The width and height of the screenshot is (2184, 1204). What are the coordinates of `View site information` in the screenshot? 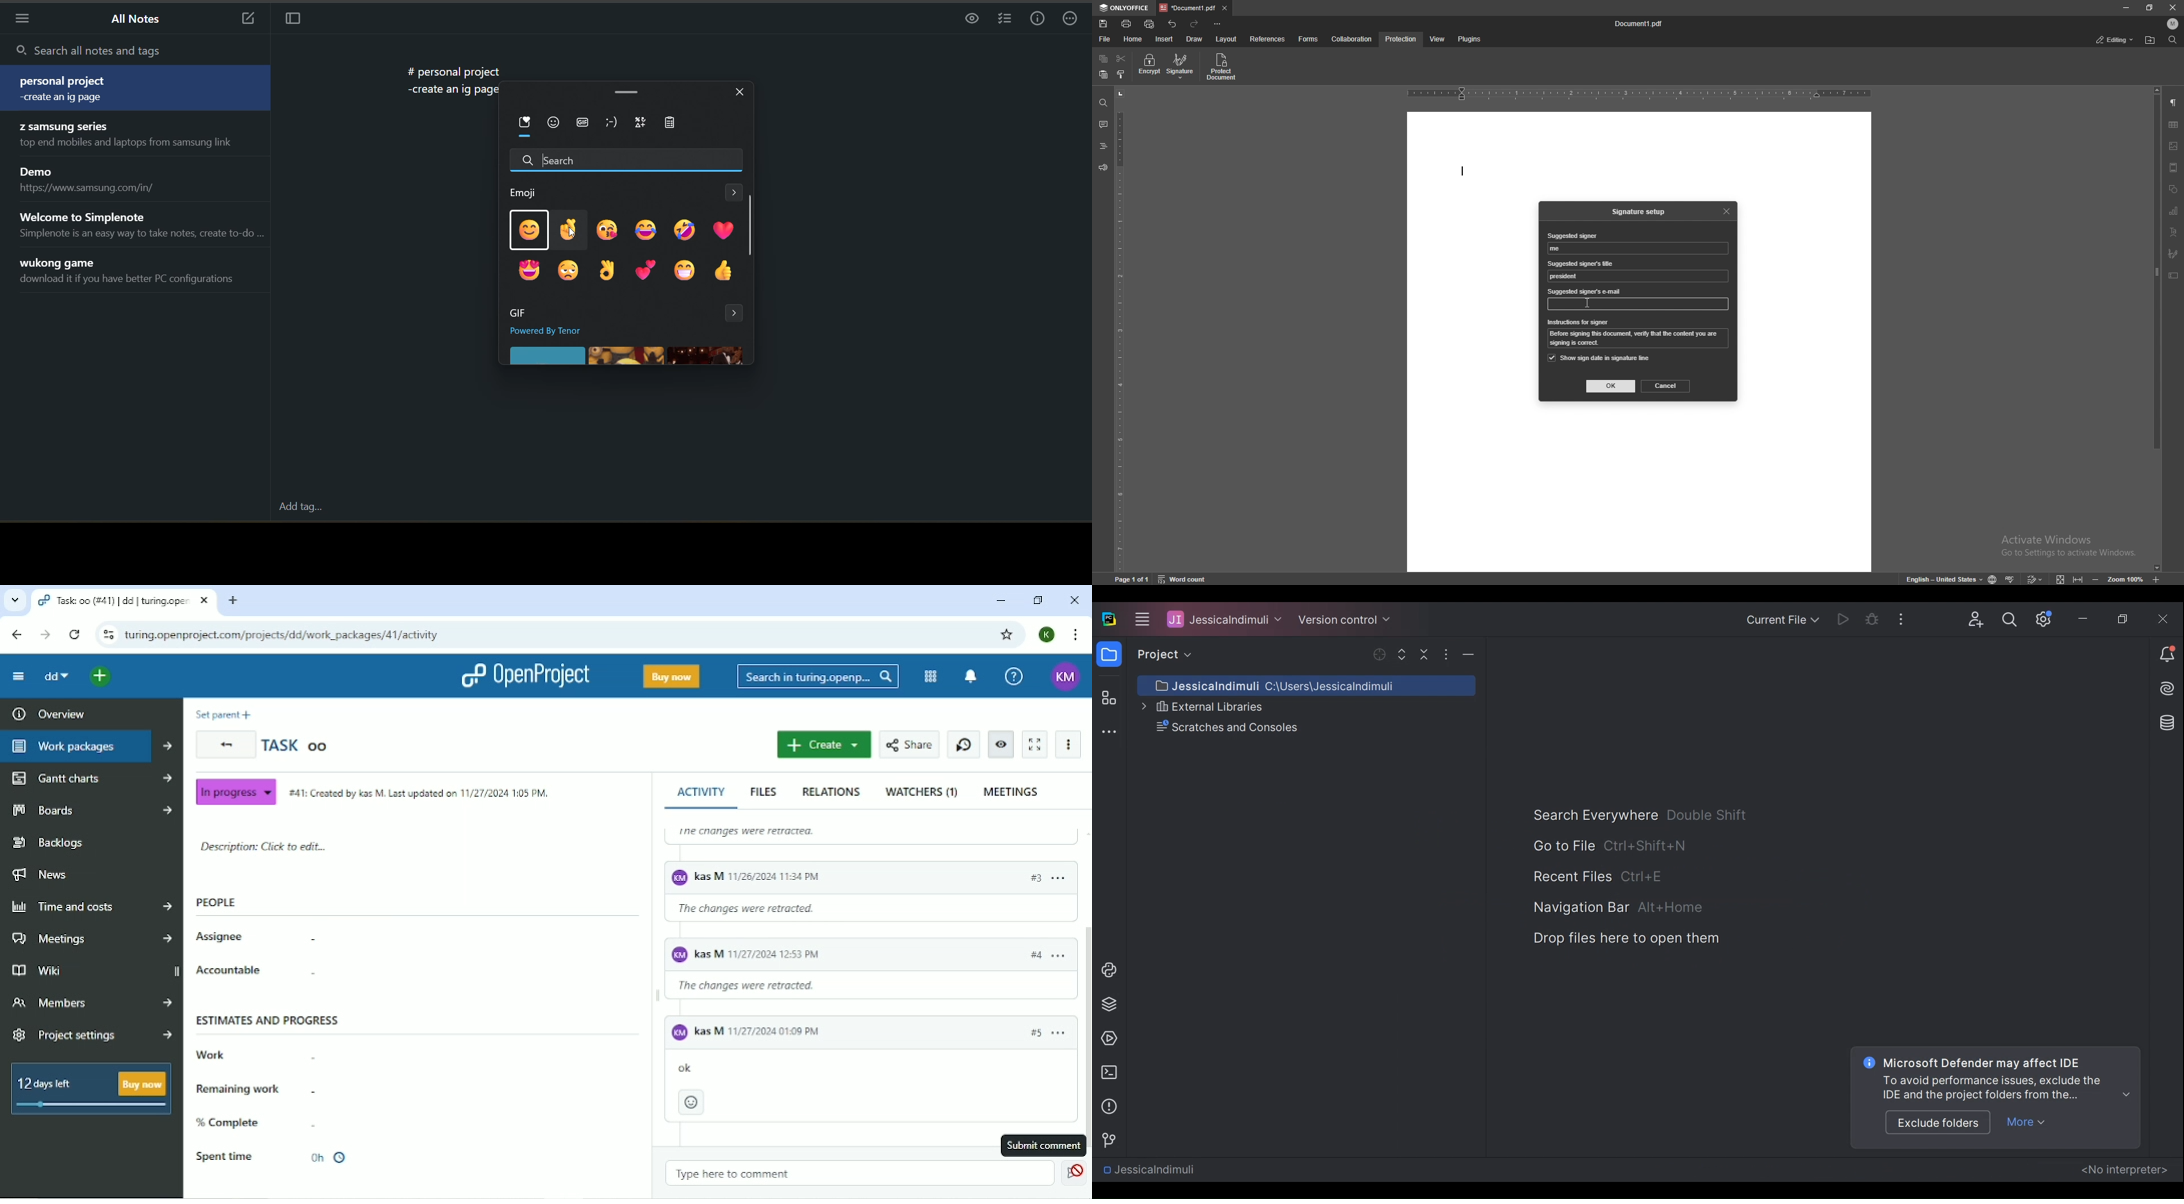 It's located at (107, 636).